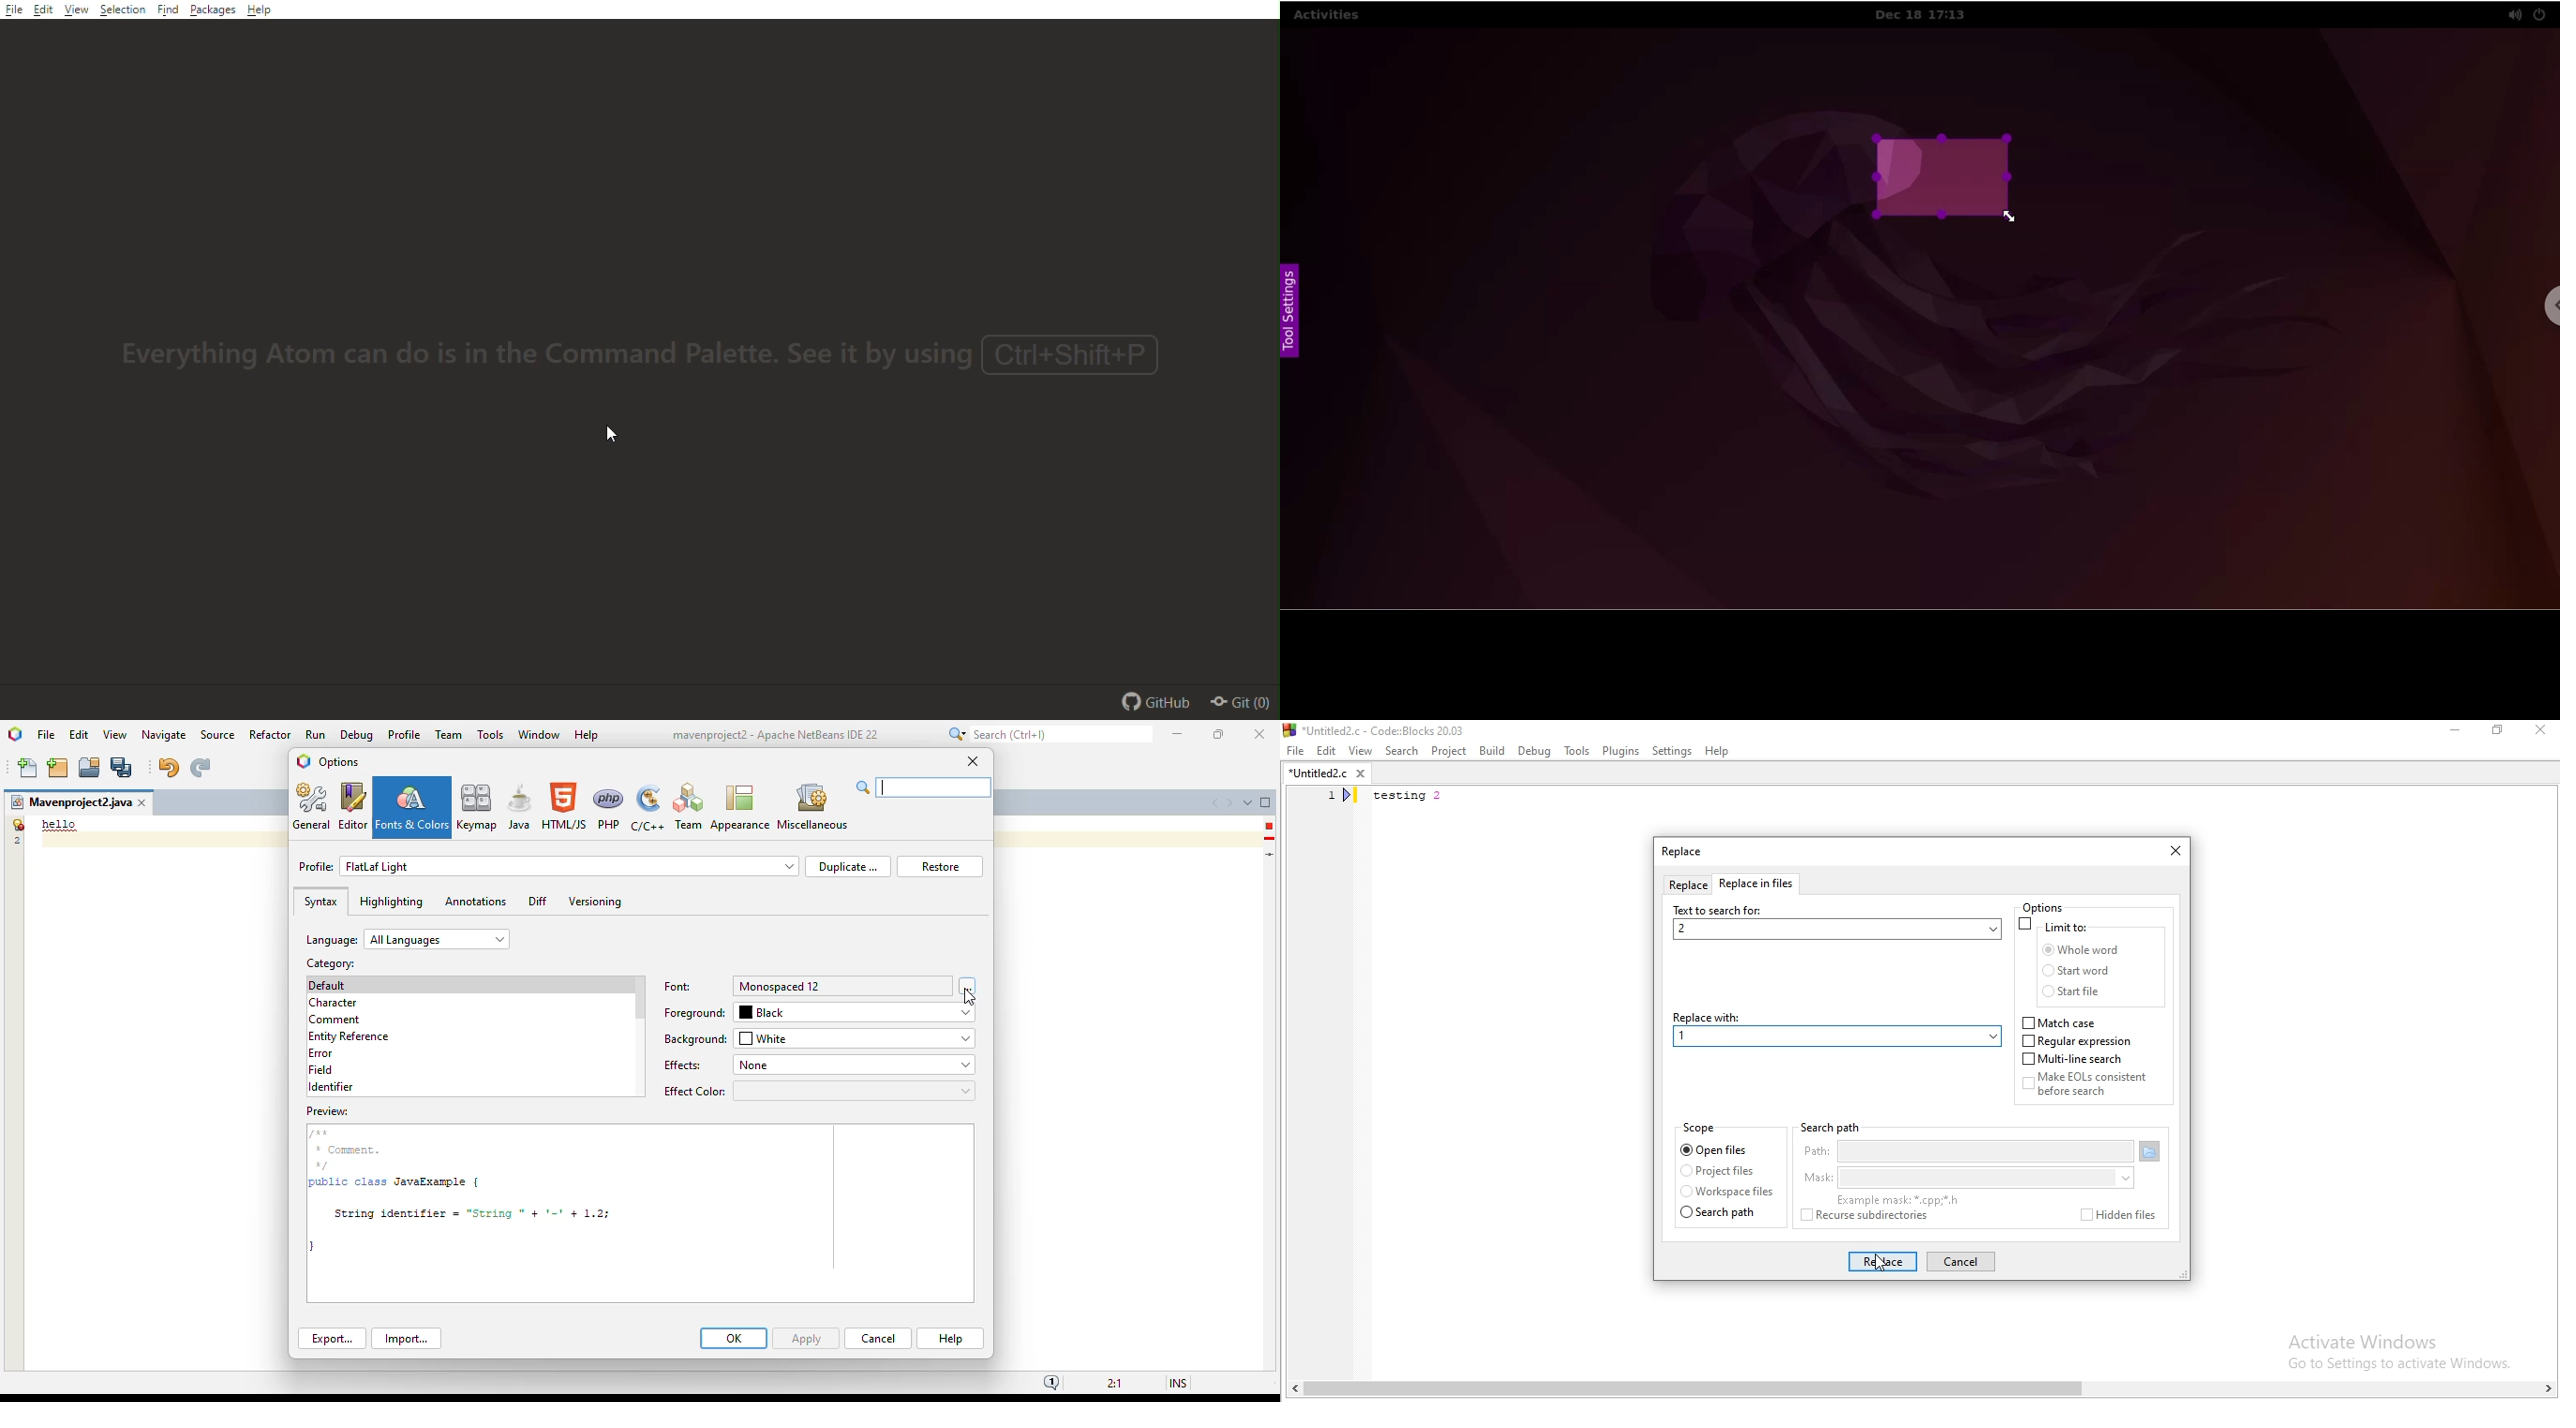 The height and width of the screenshot is (1428, 2576). Describe the element at coordinates (2079, 972) in the screenshot. I see `start word` at that location.